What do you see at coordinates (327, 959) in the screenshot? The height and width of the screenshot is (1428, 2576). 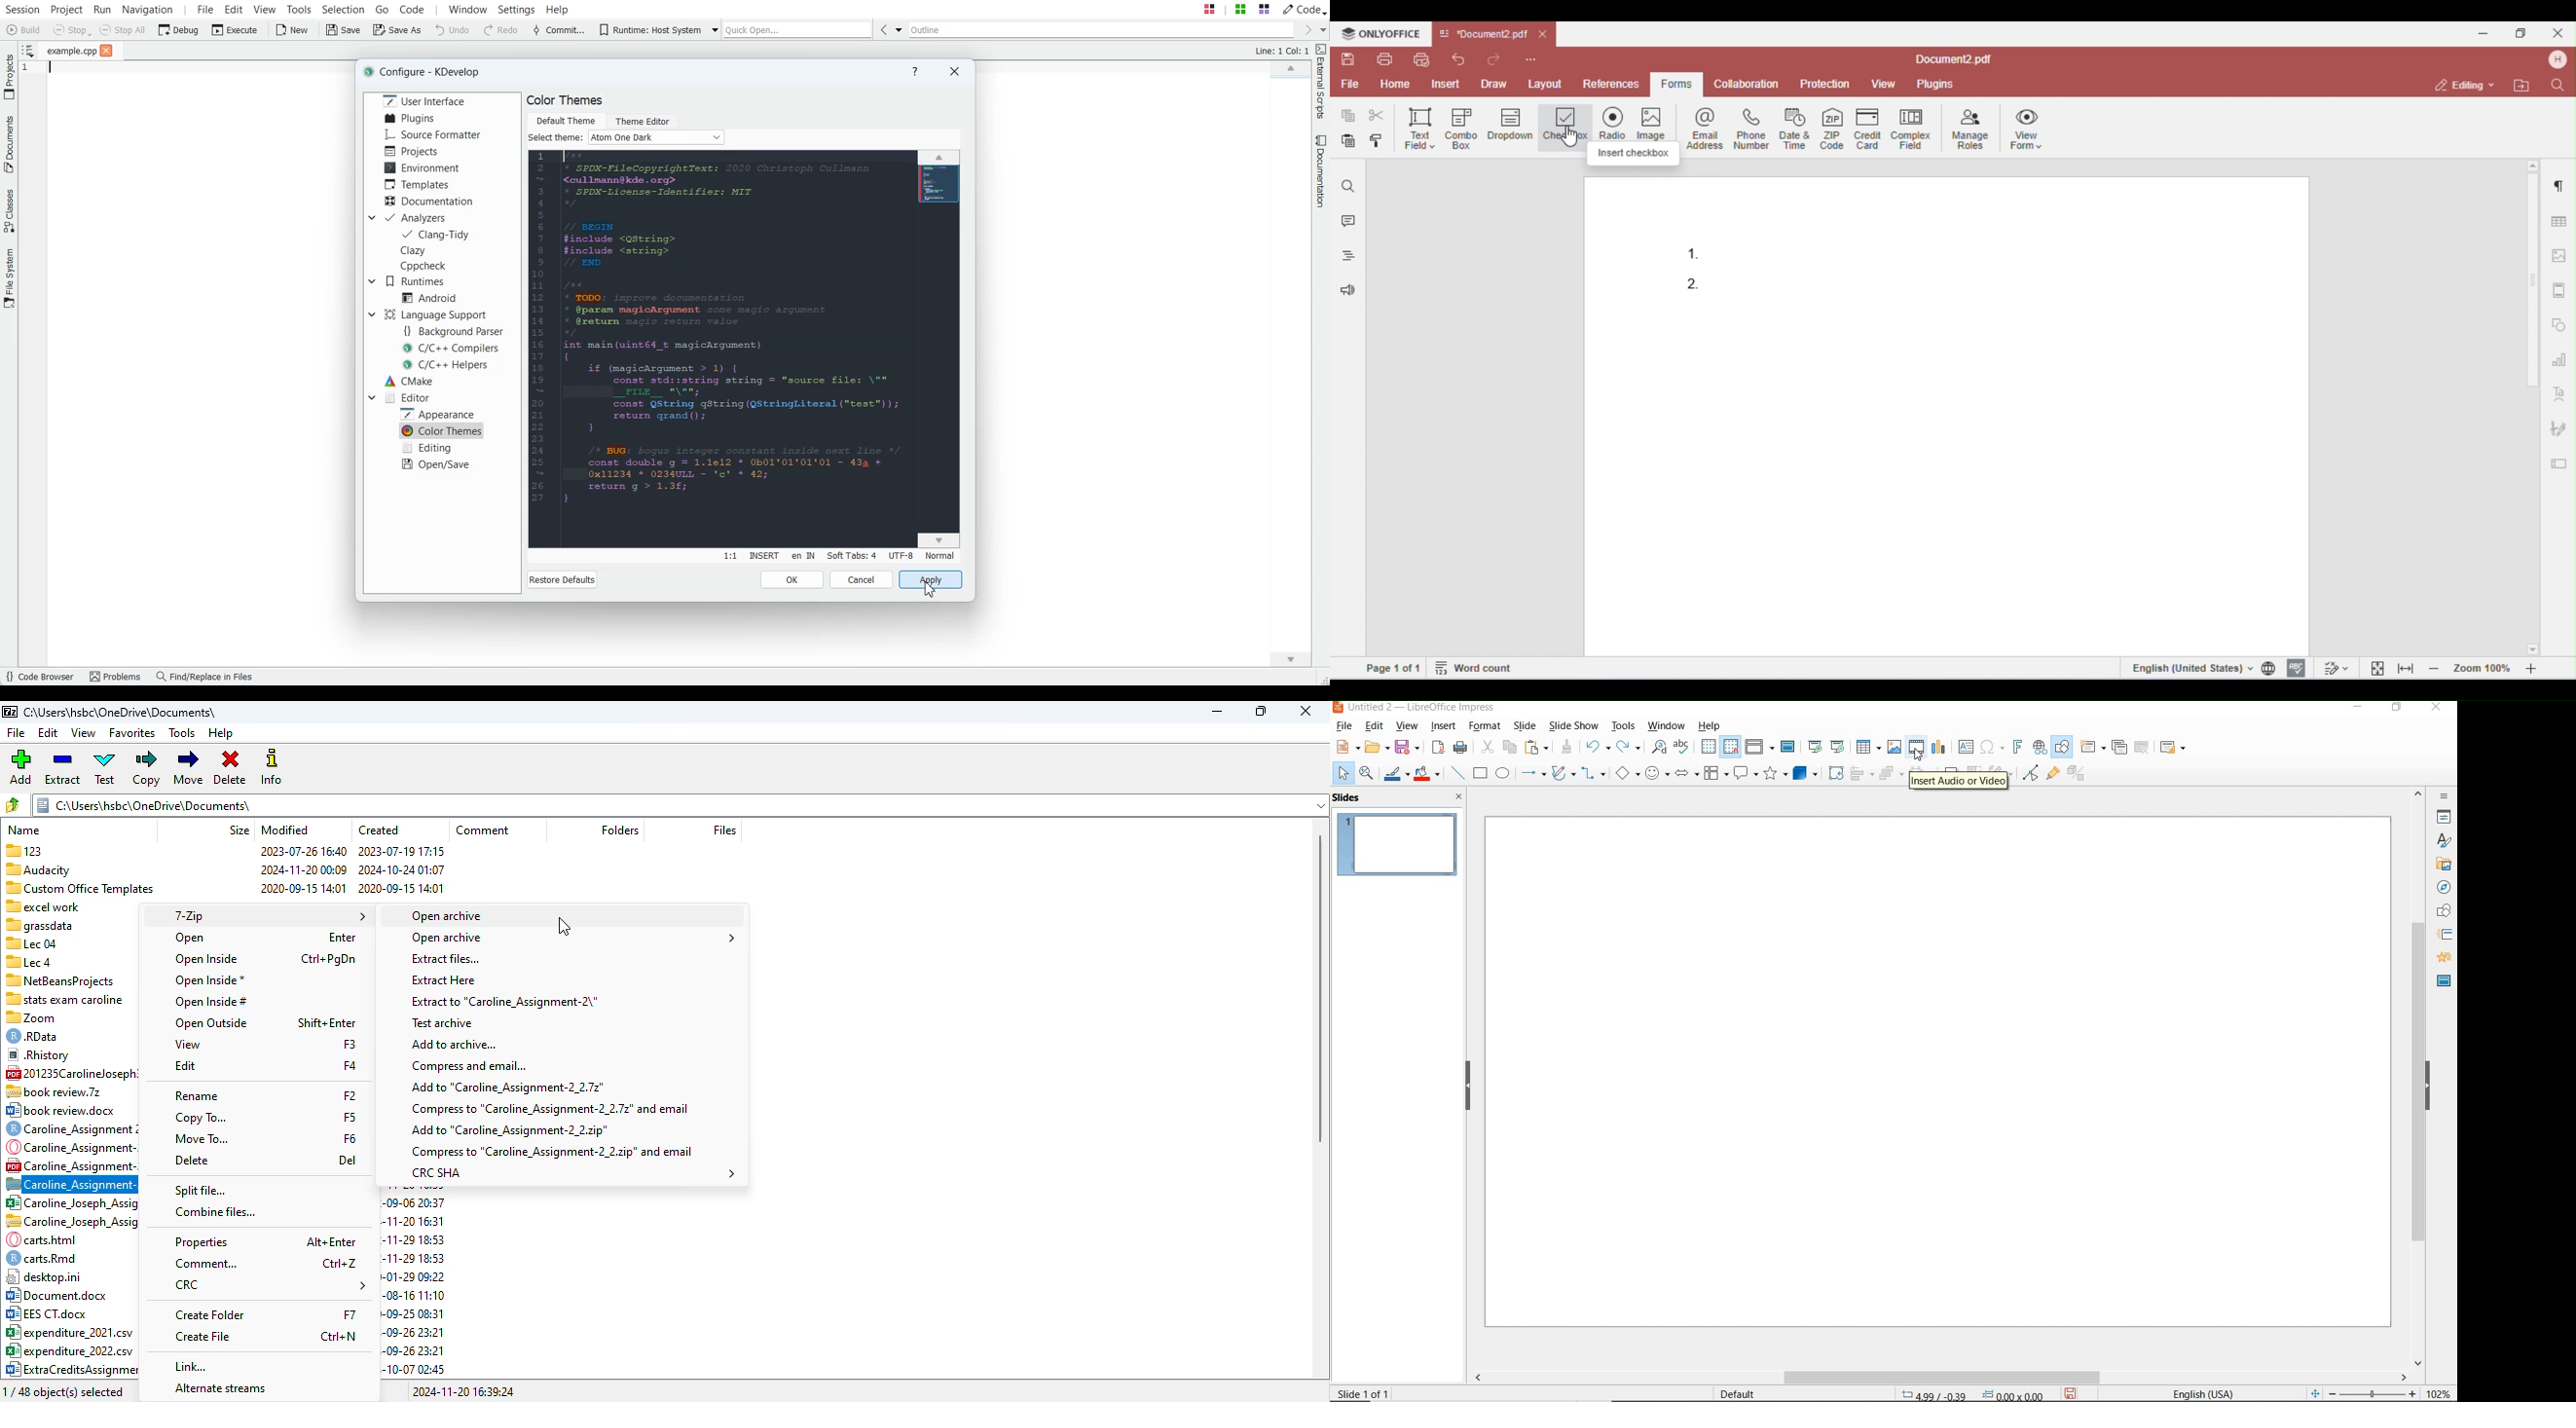 I see `shortcut for open inside` at bounding box center [327, 959].